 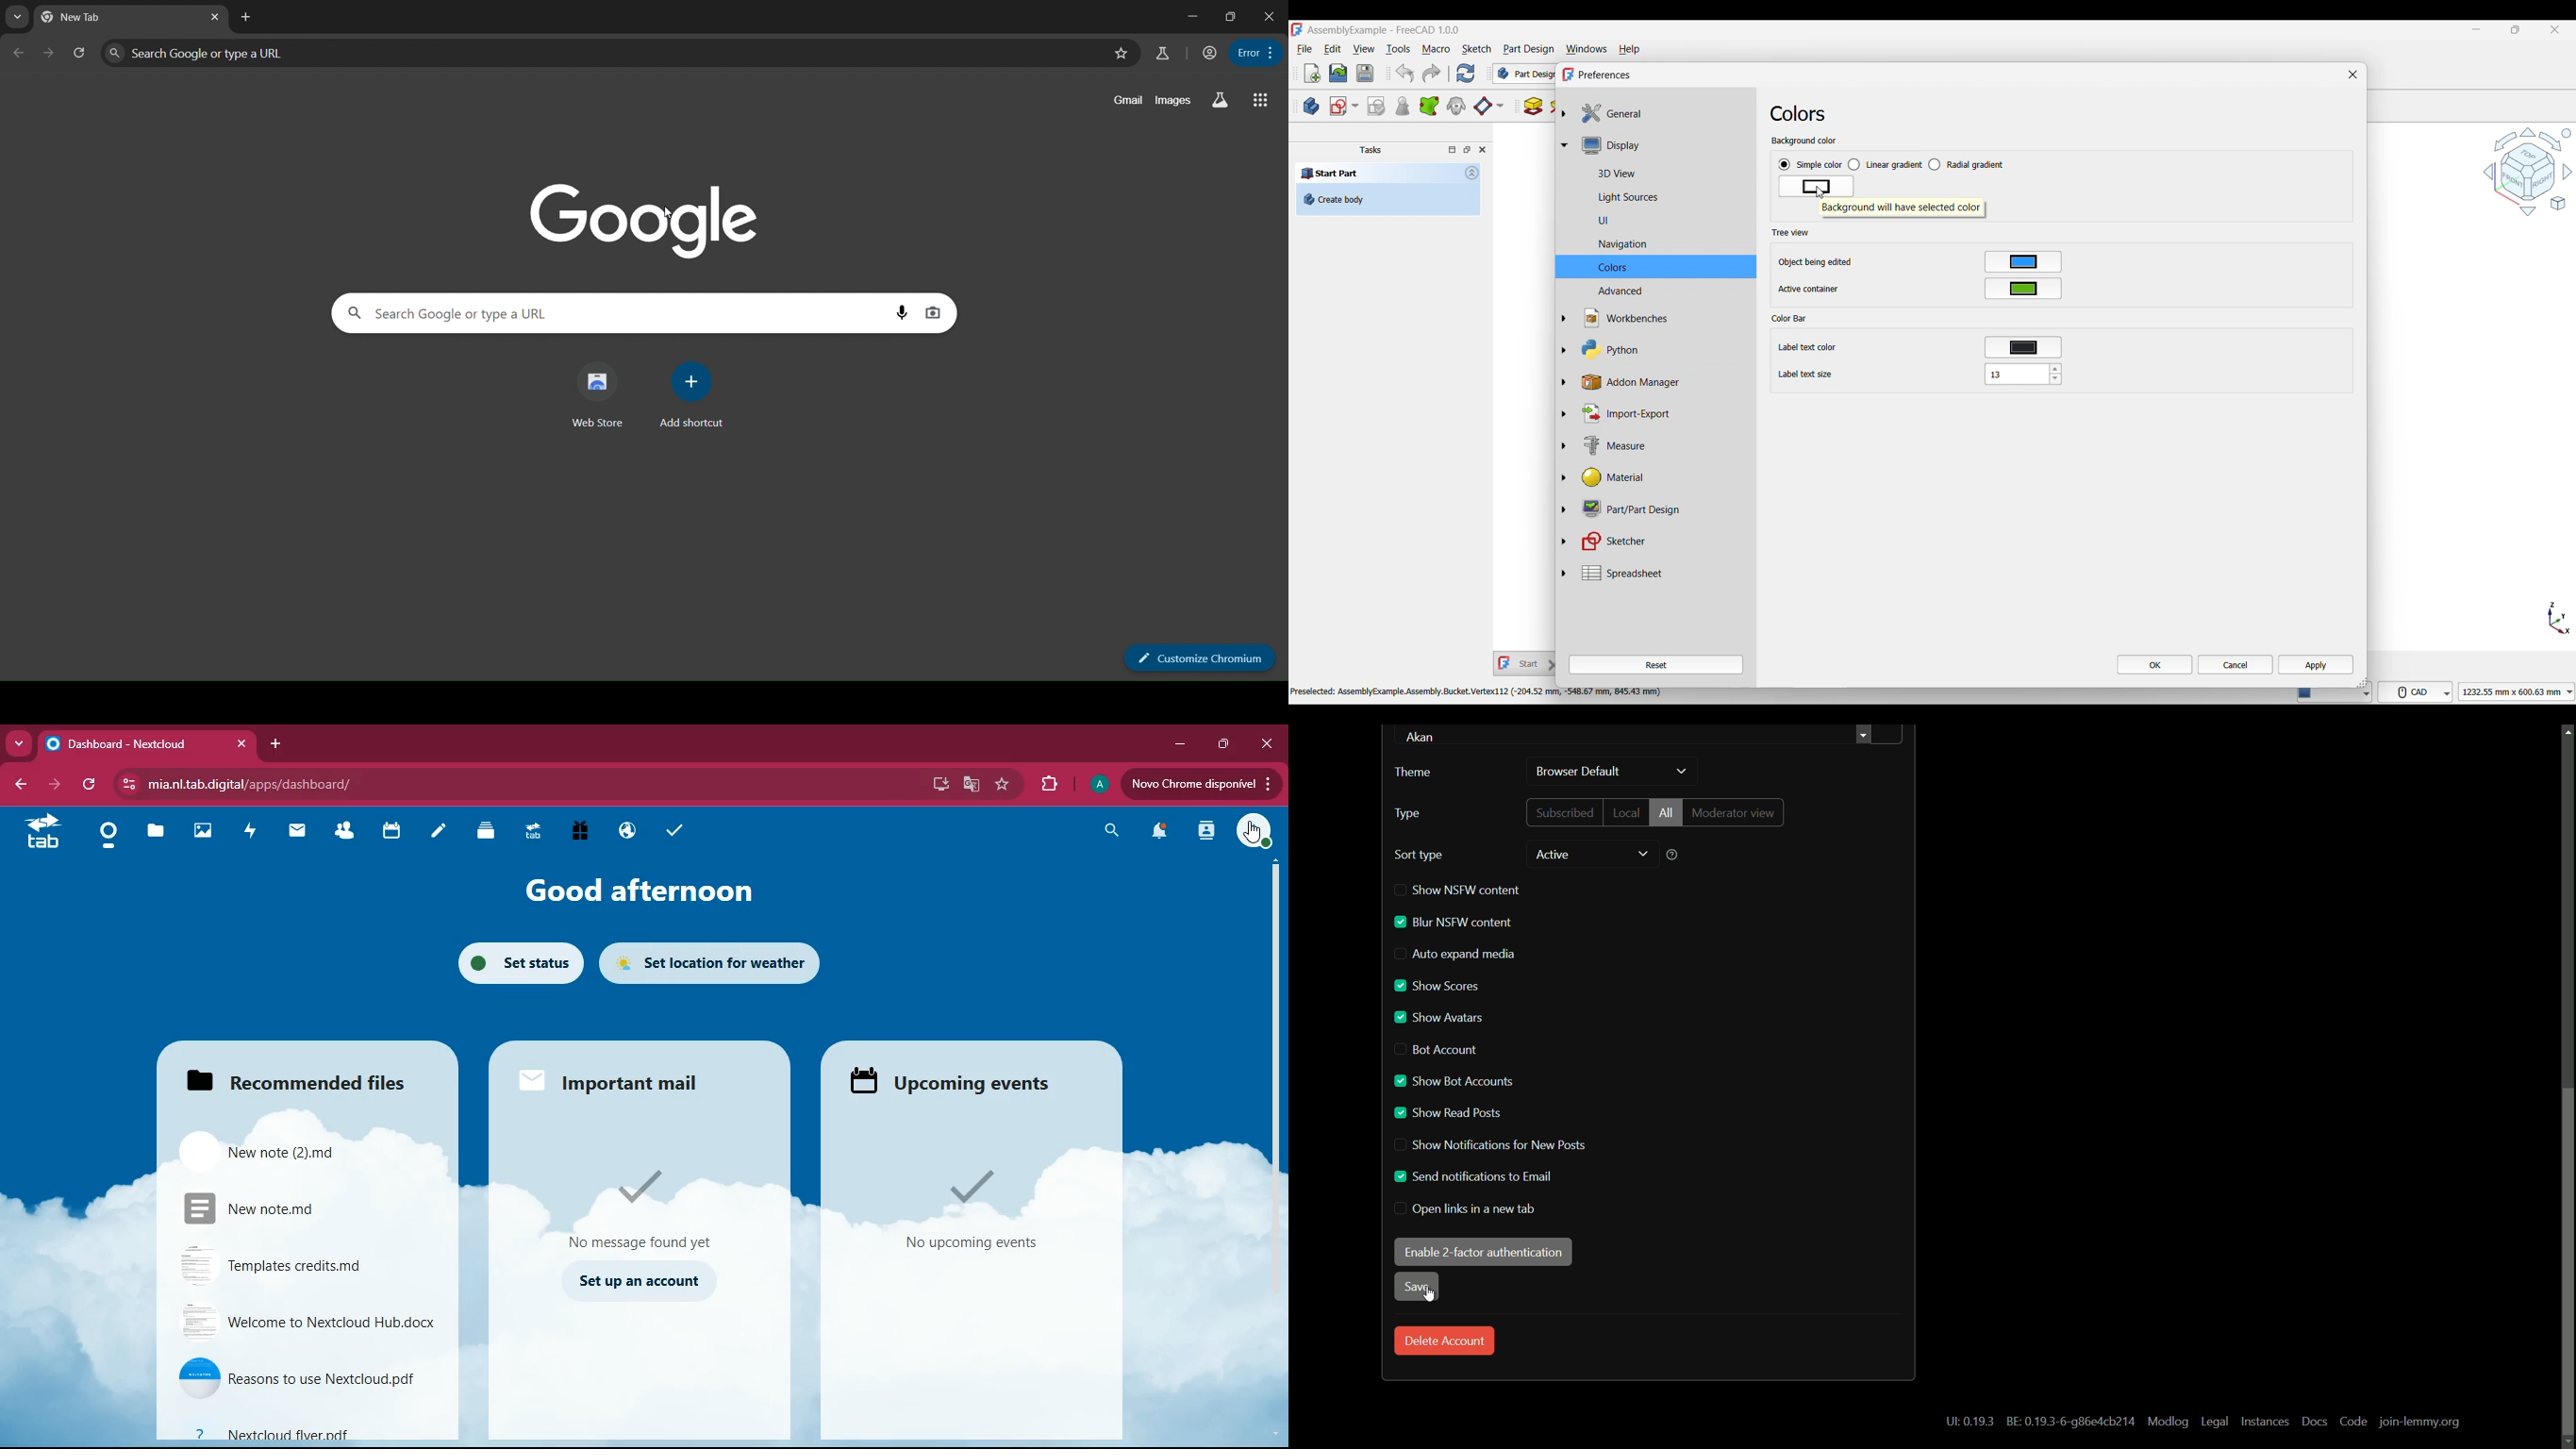 What do you see at coordinates (1816, 186) in the screenshot?
I see `Change color options` at bounding box center [1816, 186].